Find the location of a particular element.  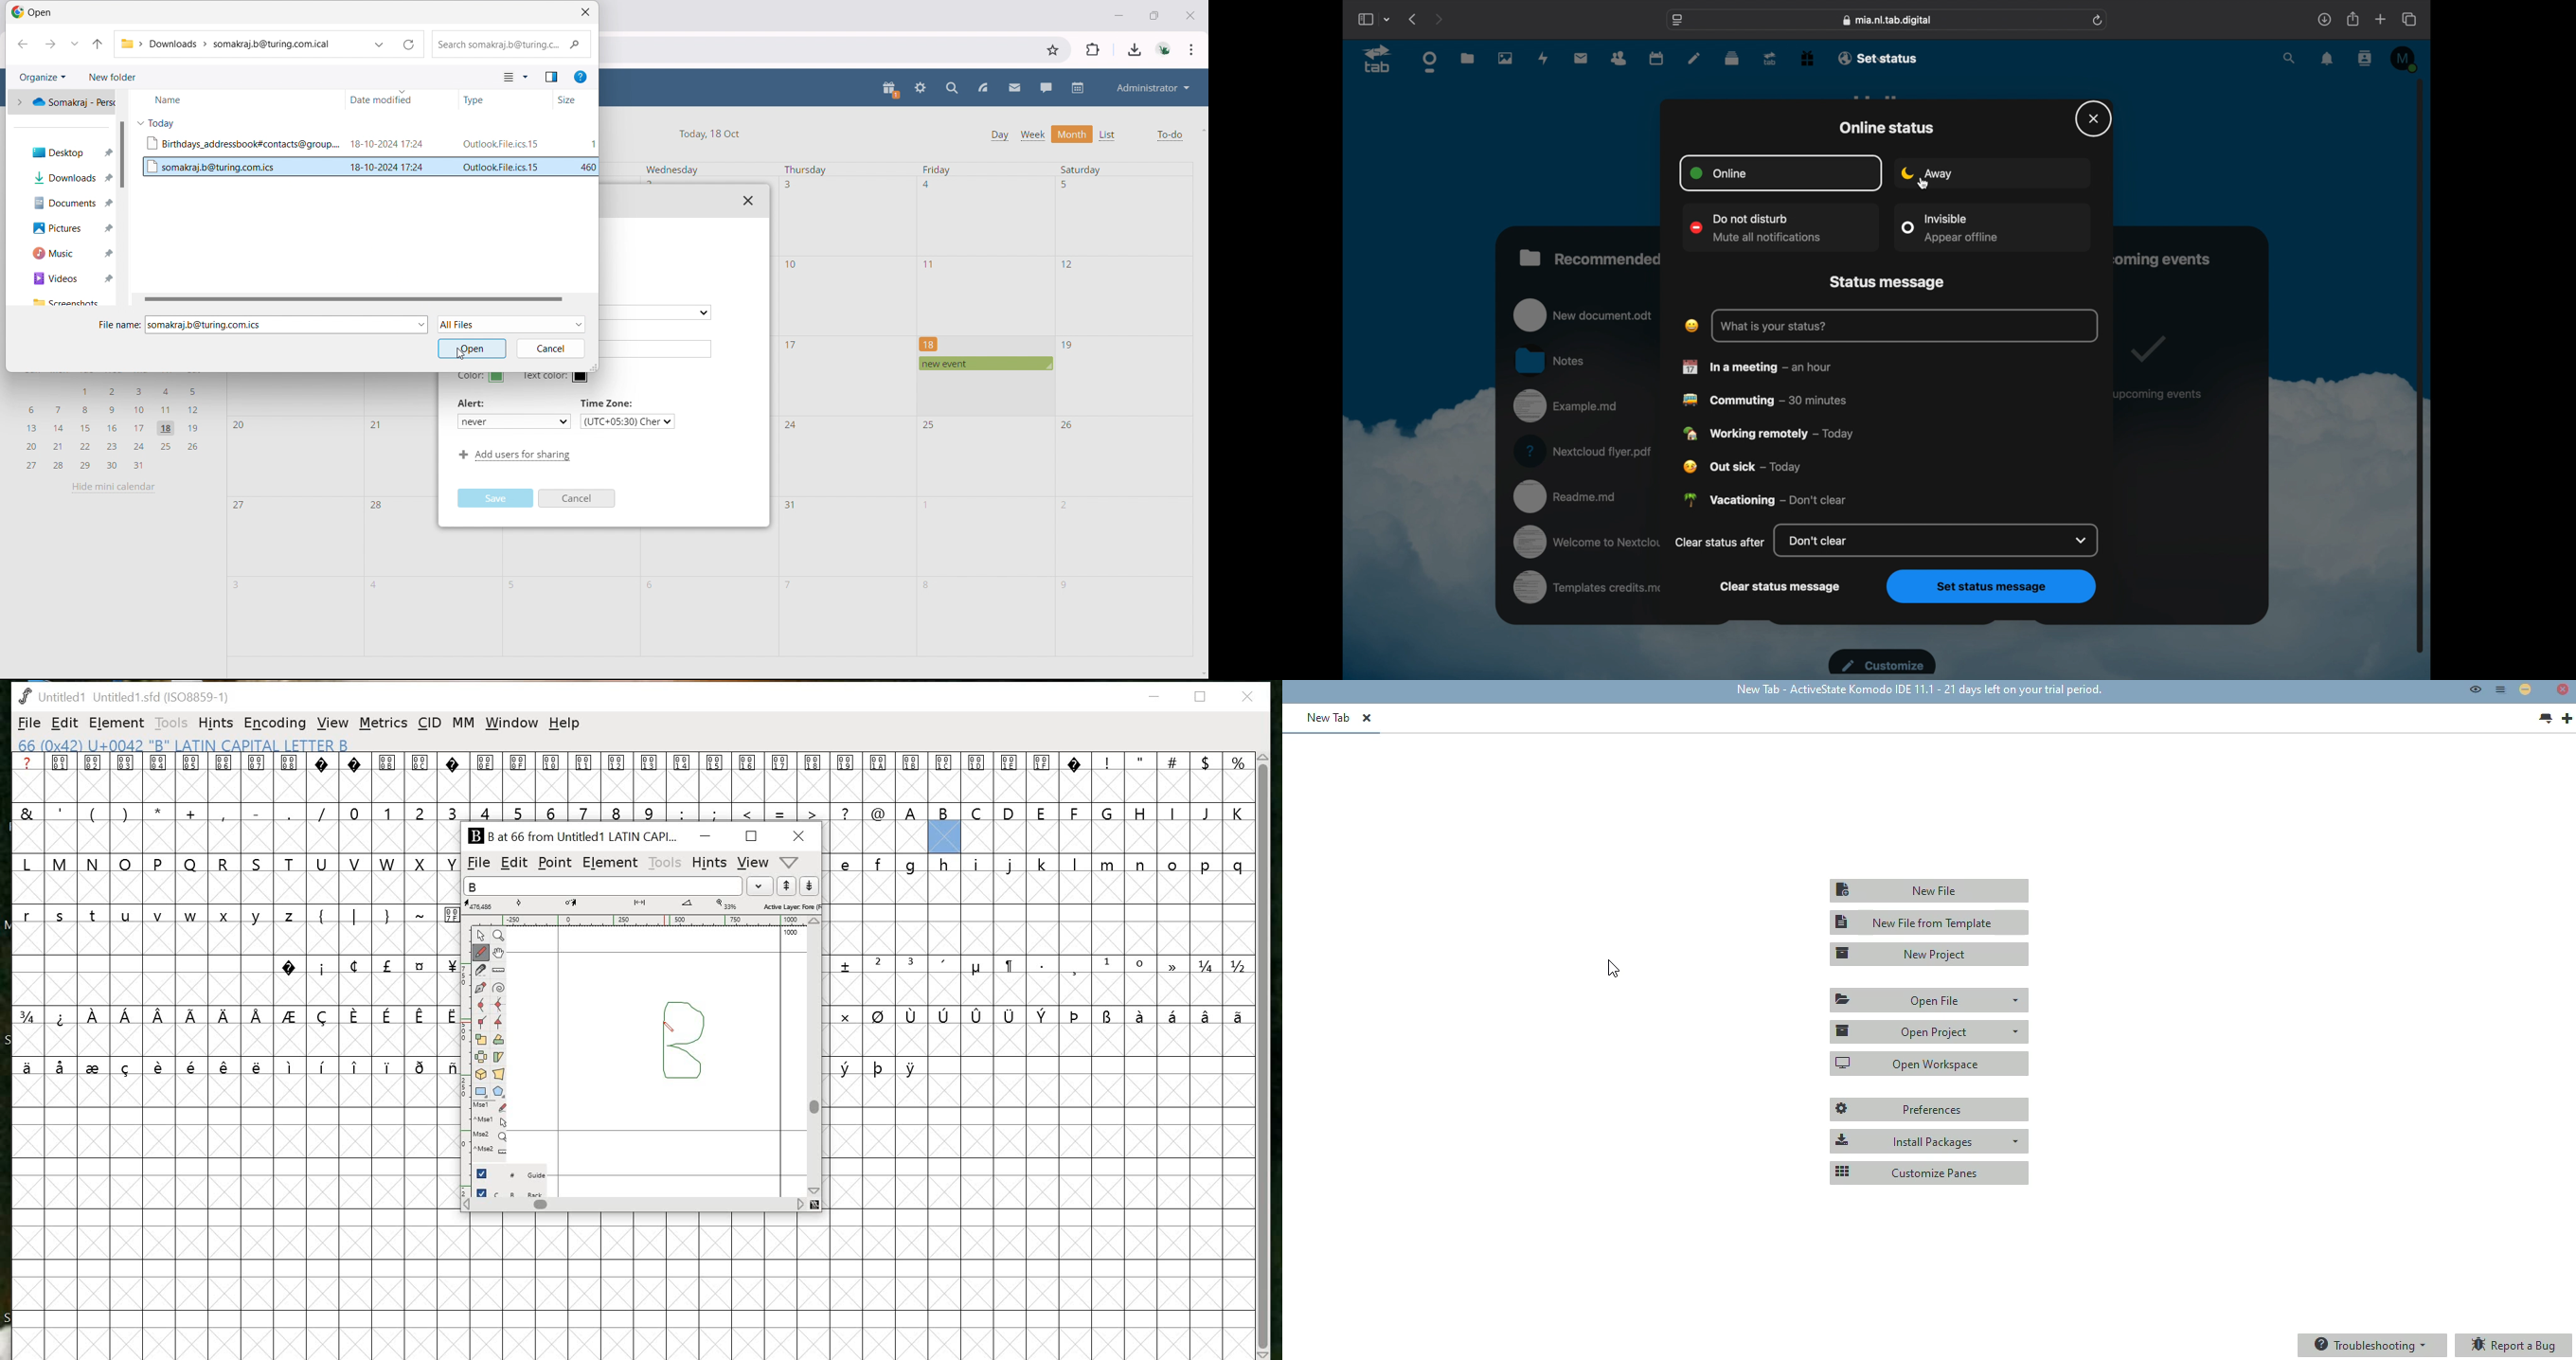

scroll down is located at coordinates (1201, 675).